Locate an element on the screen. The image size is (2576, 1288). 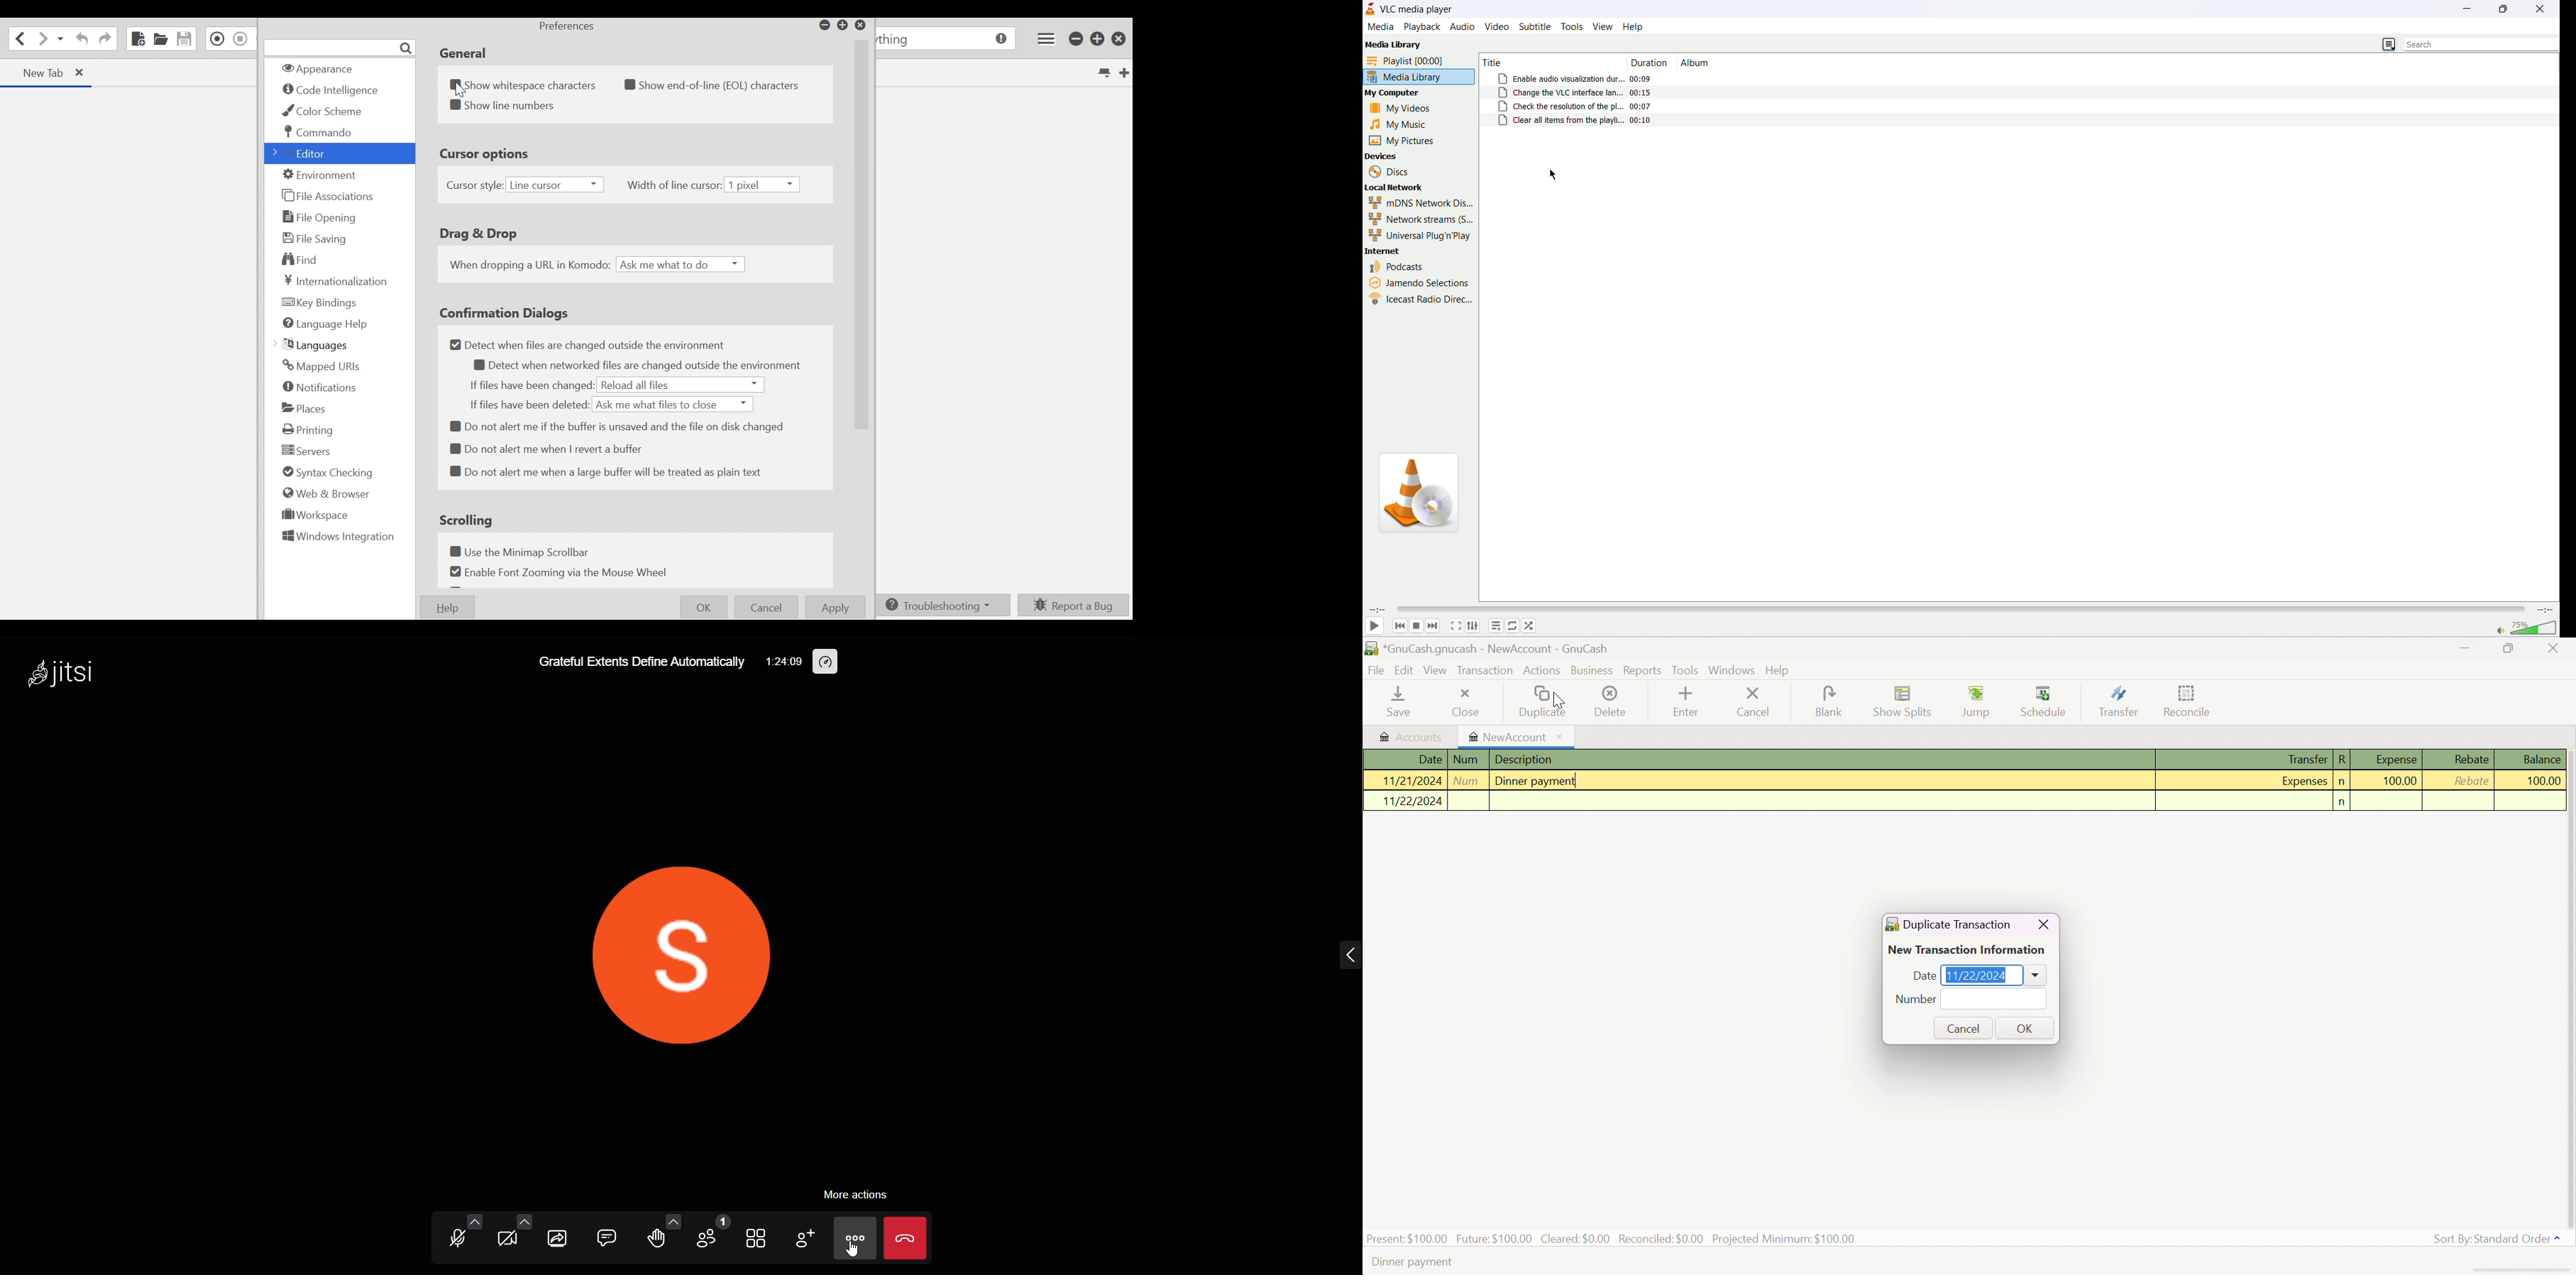
Cleared: $0.00 is located at coordinates (1577, 1238).